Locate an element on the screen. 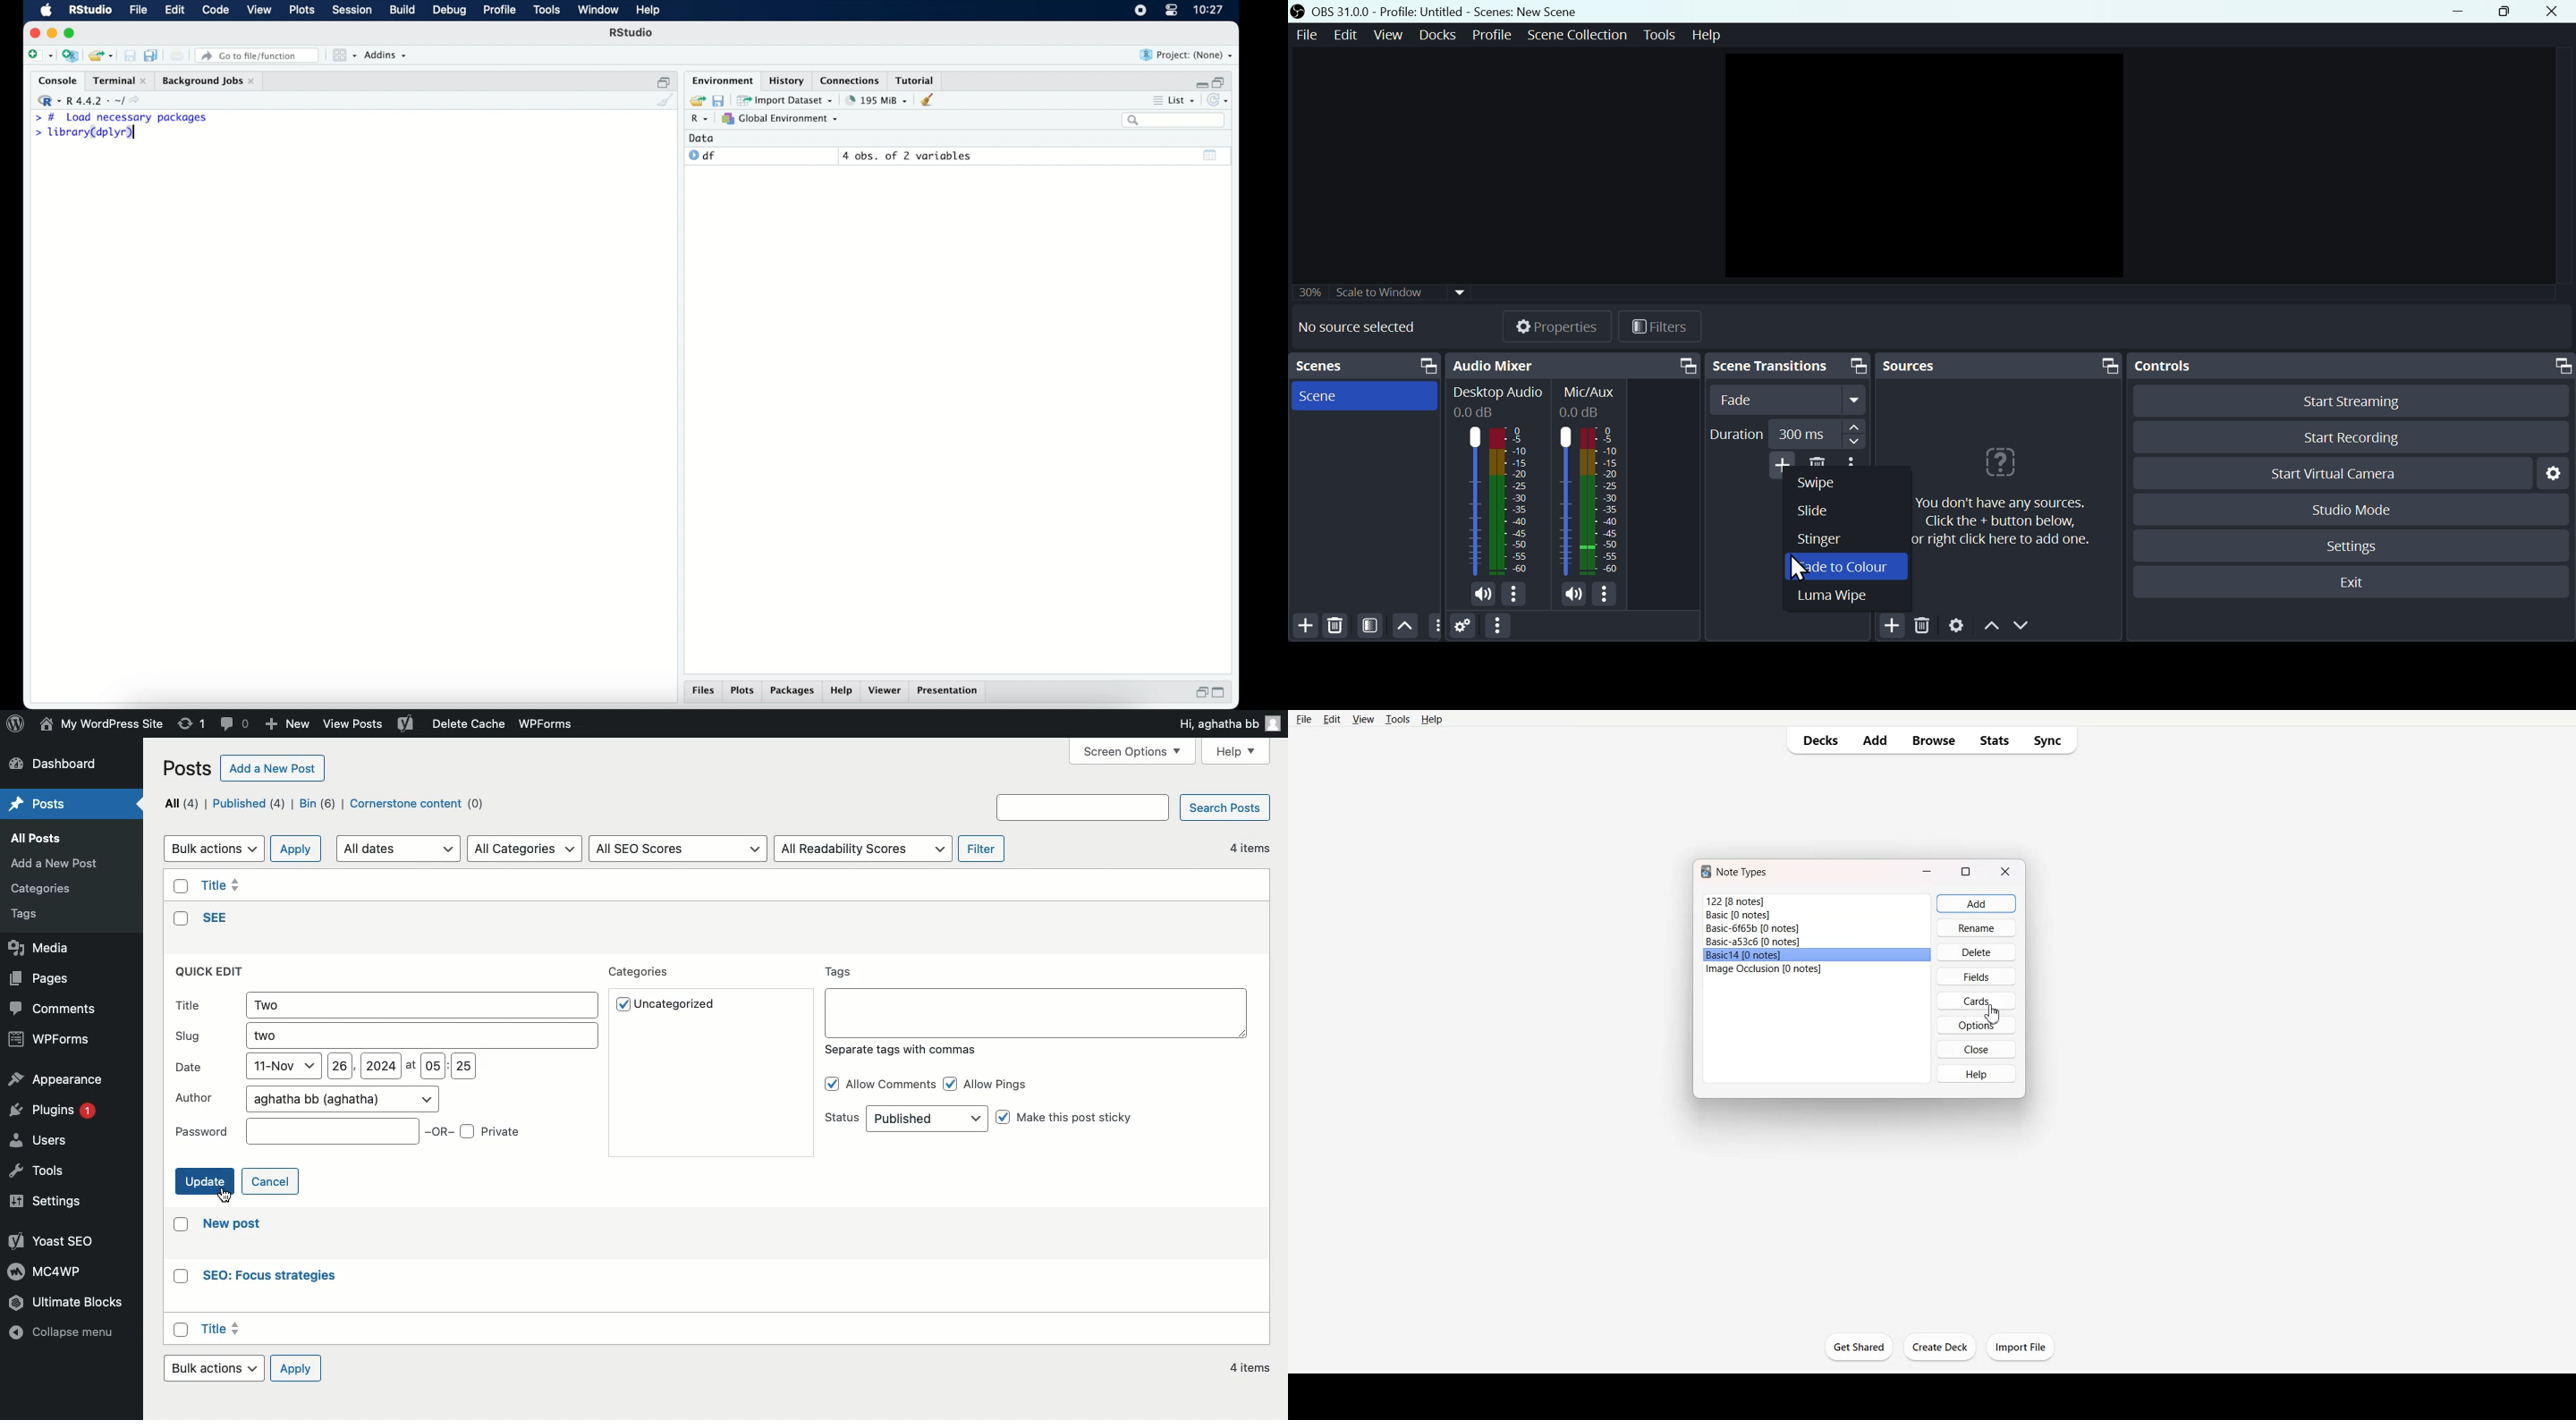  show output  window is located at coordinates (1211, 154).